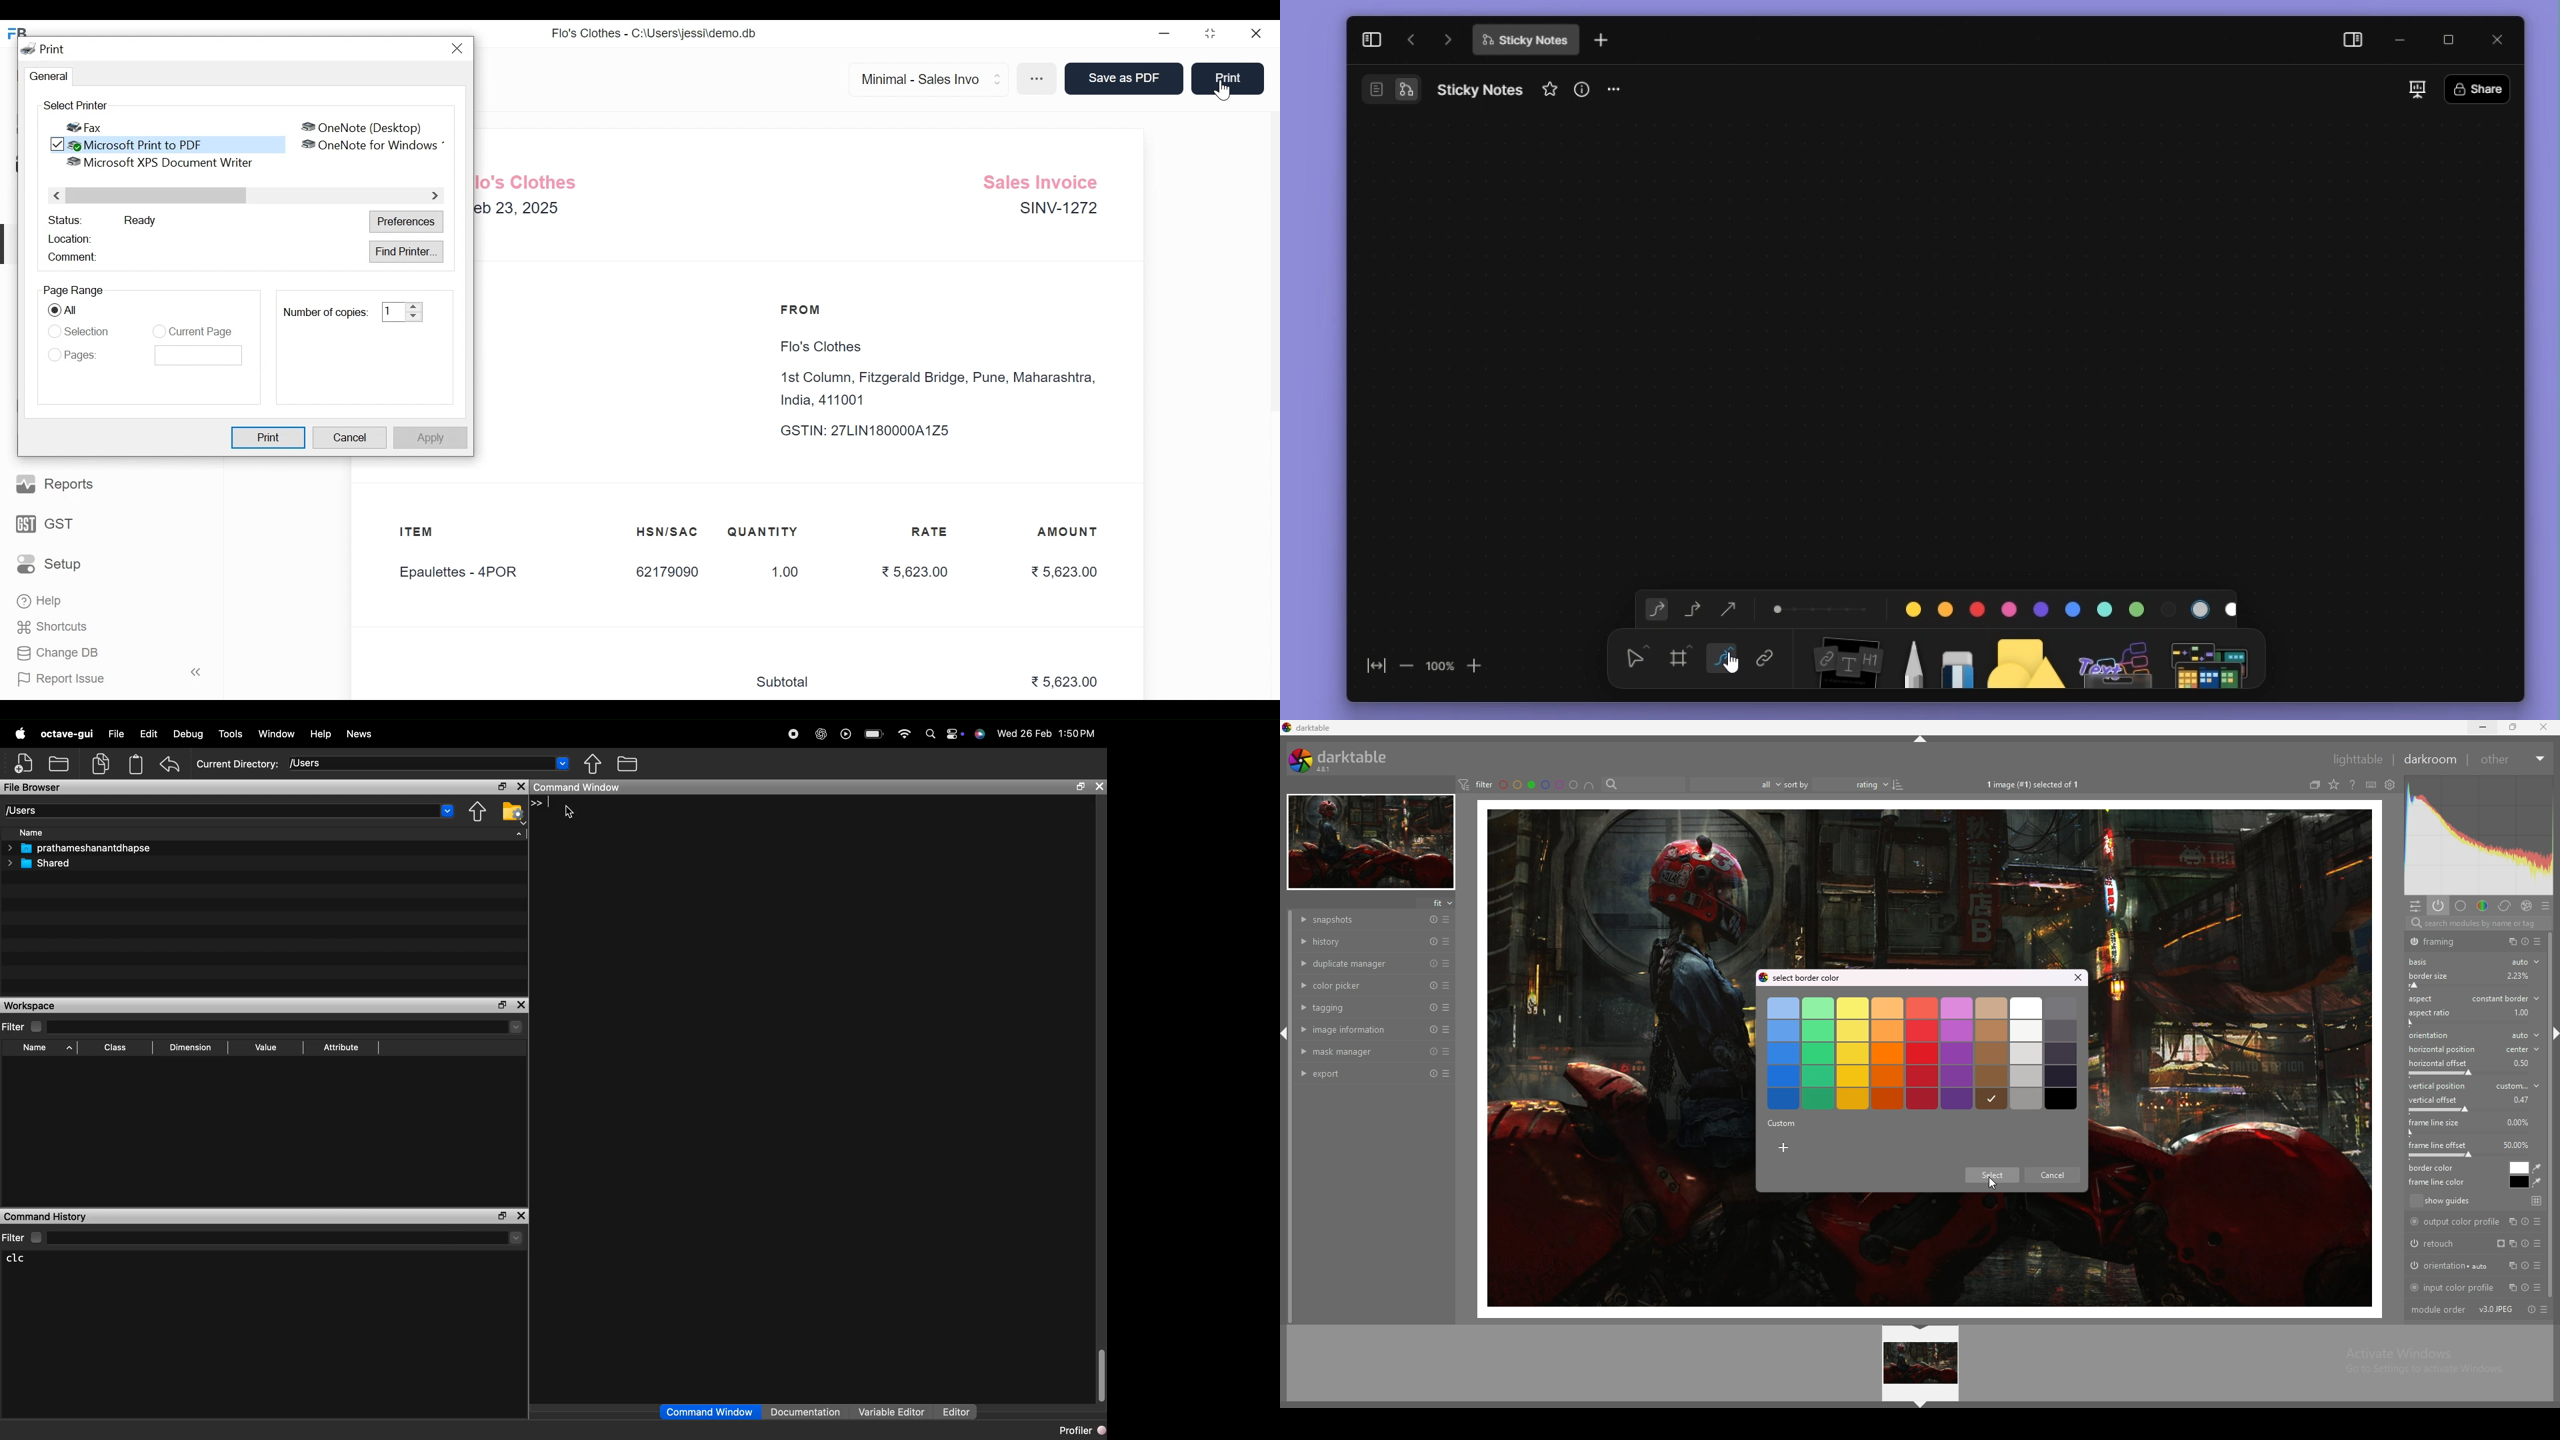 This screenshot has height=1456, width=2576. I want to click on slideshow, so click(2416, 89).